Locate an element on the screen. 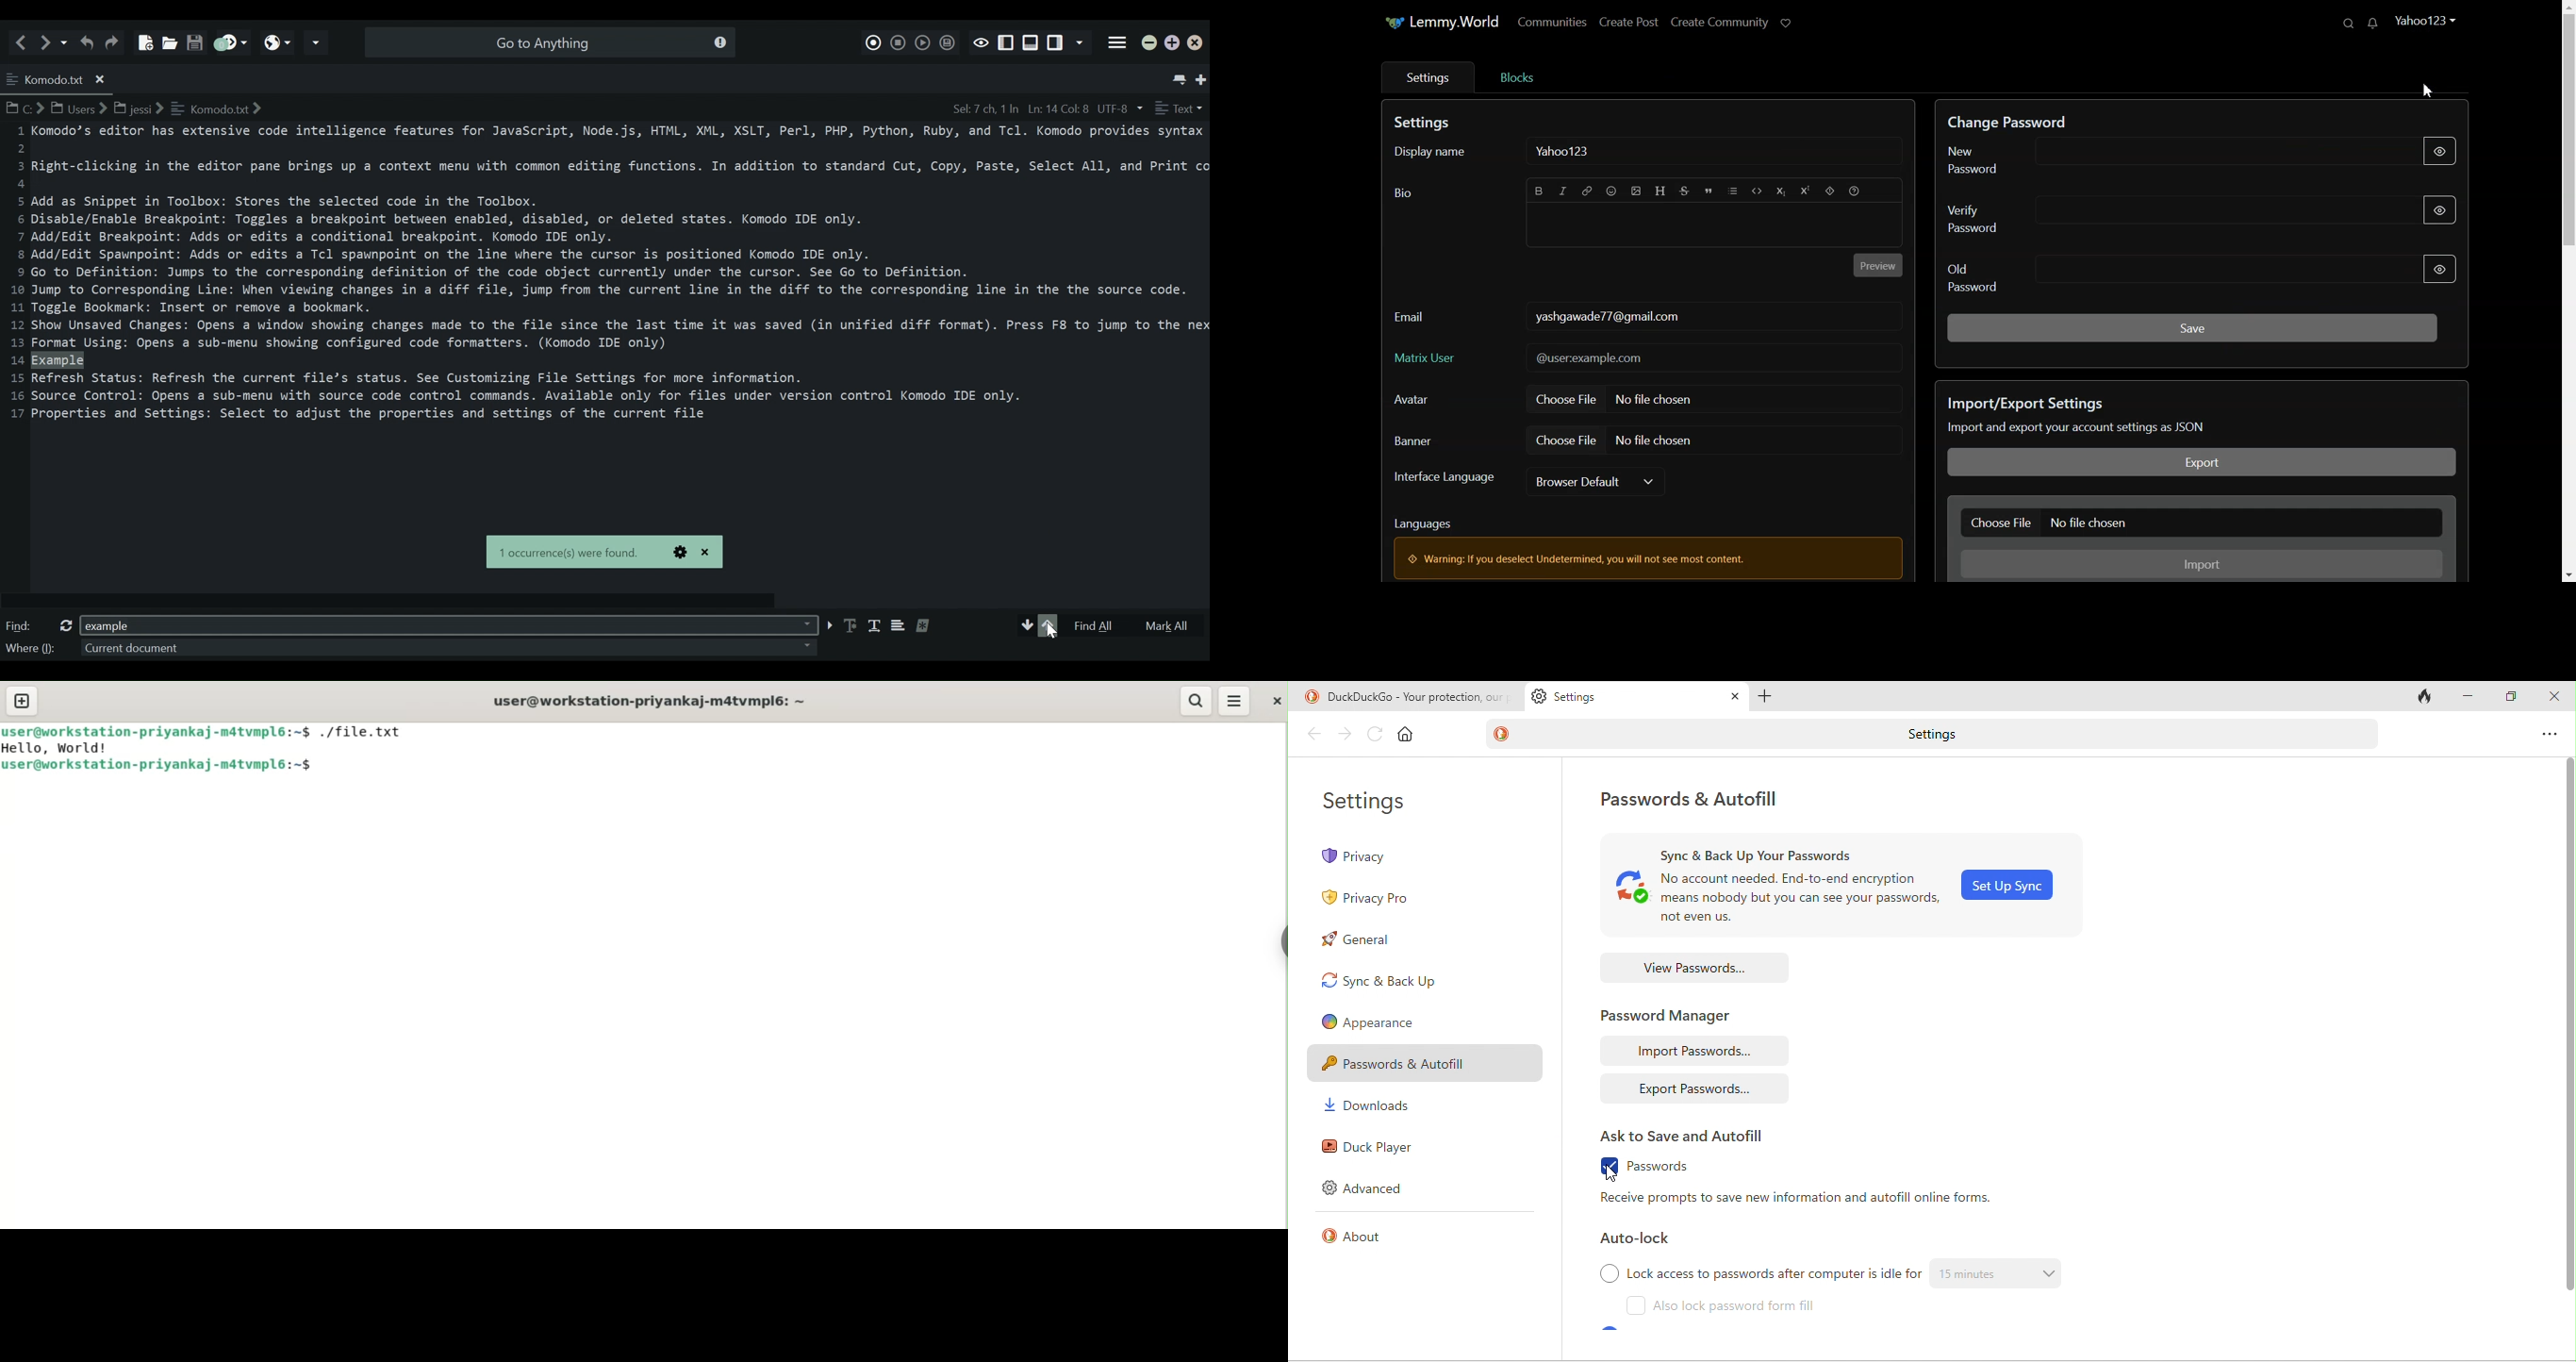  Import is located at coordinates (2201, 564).